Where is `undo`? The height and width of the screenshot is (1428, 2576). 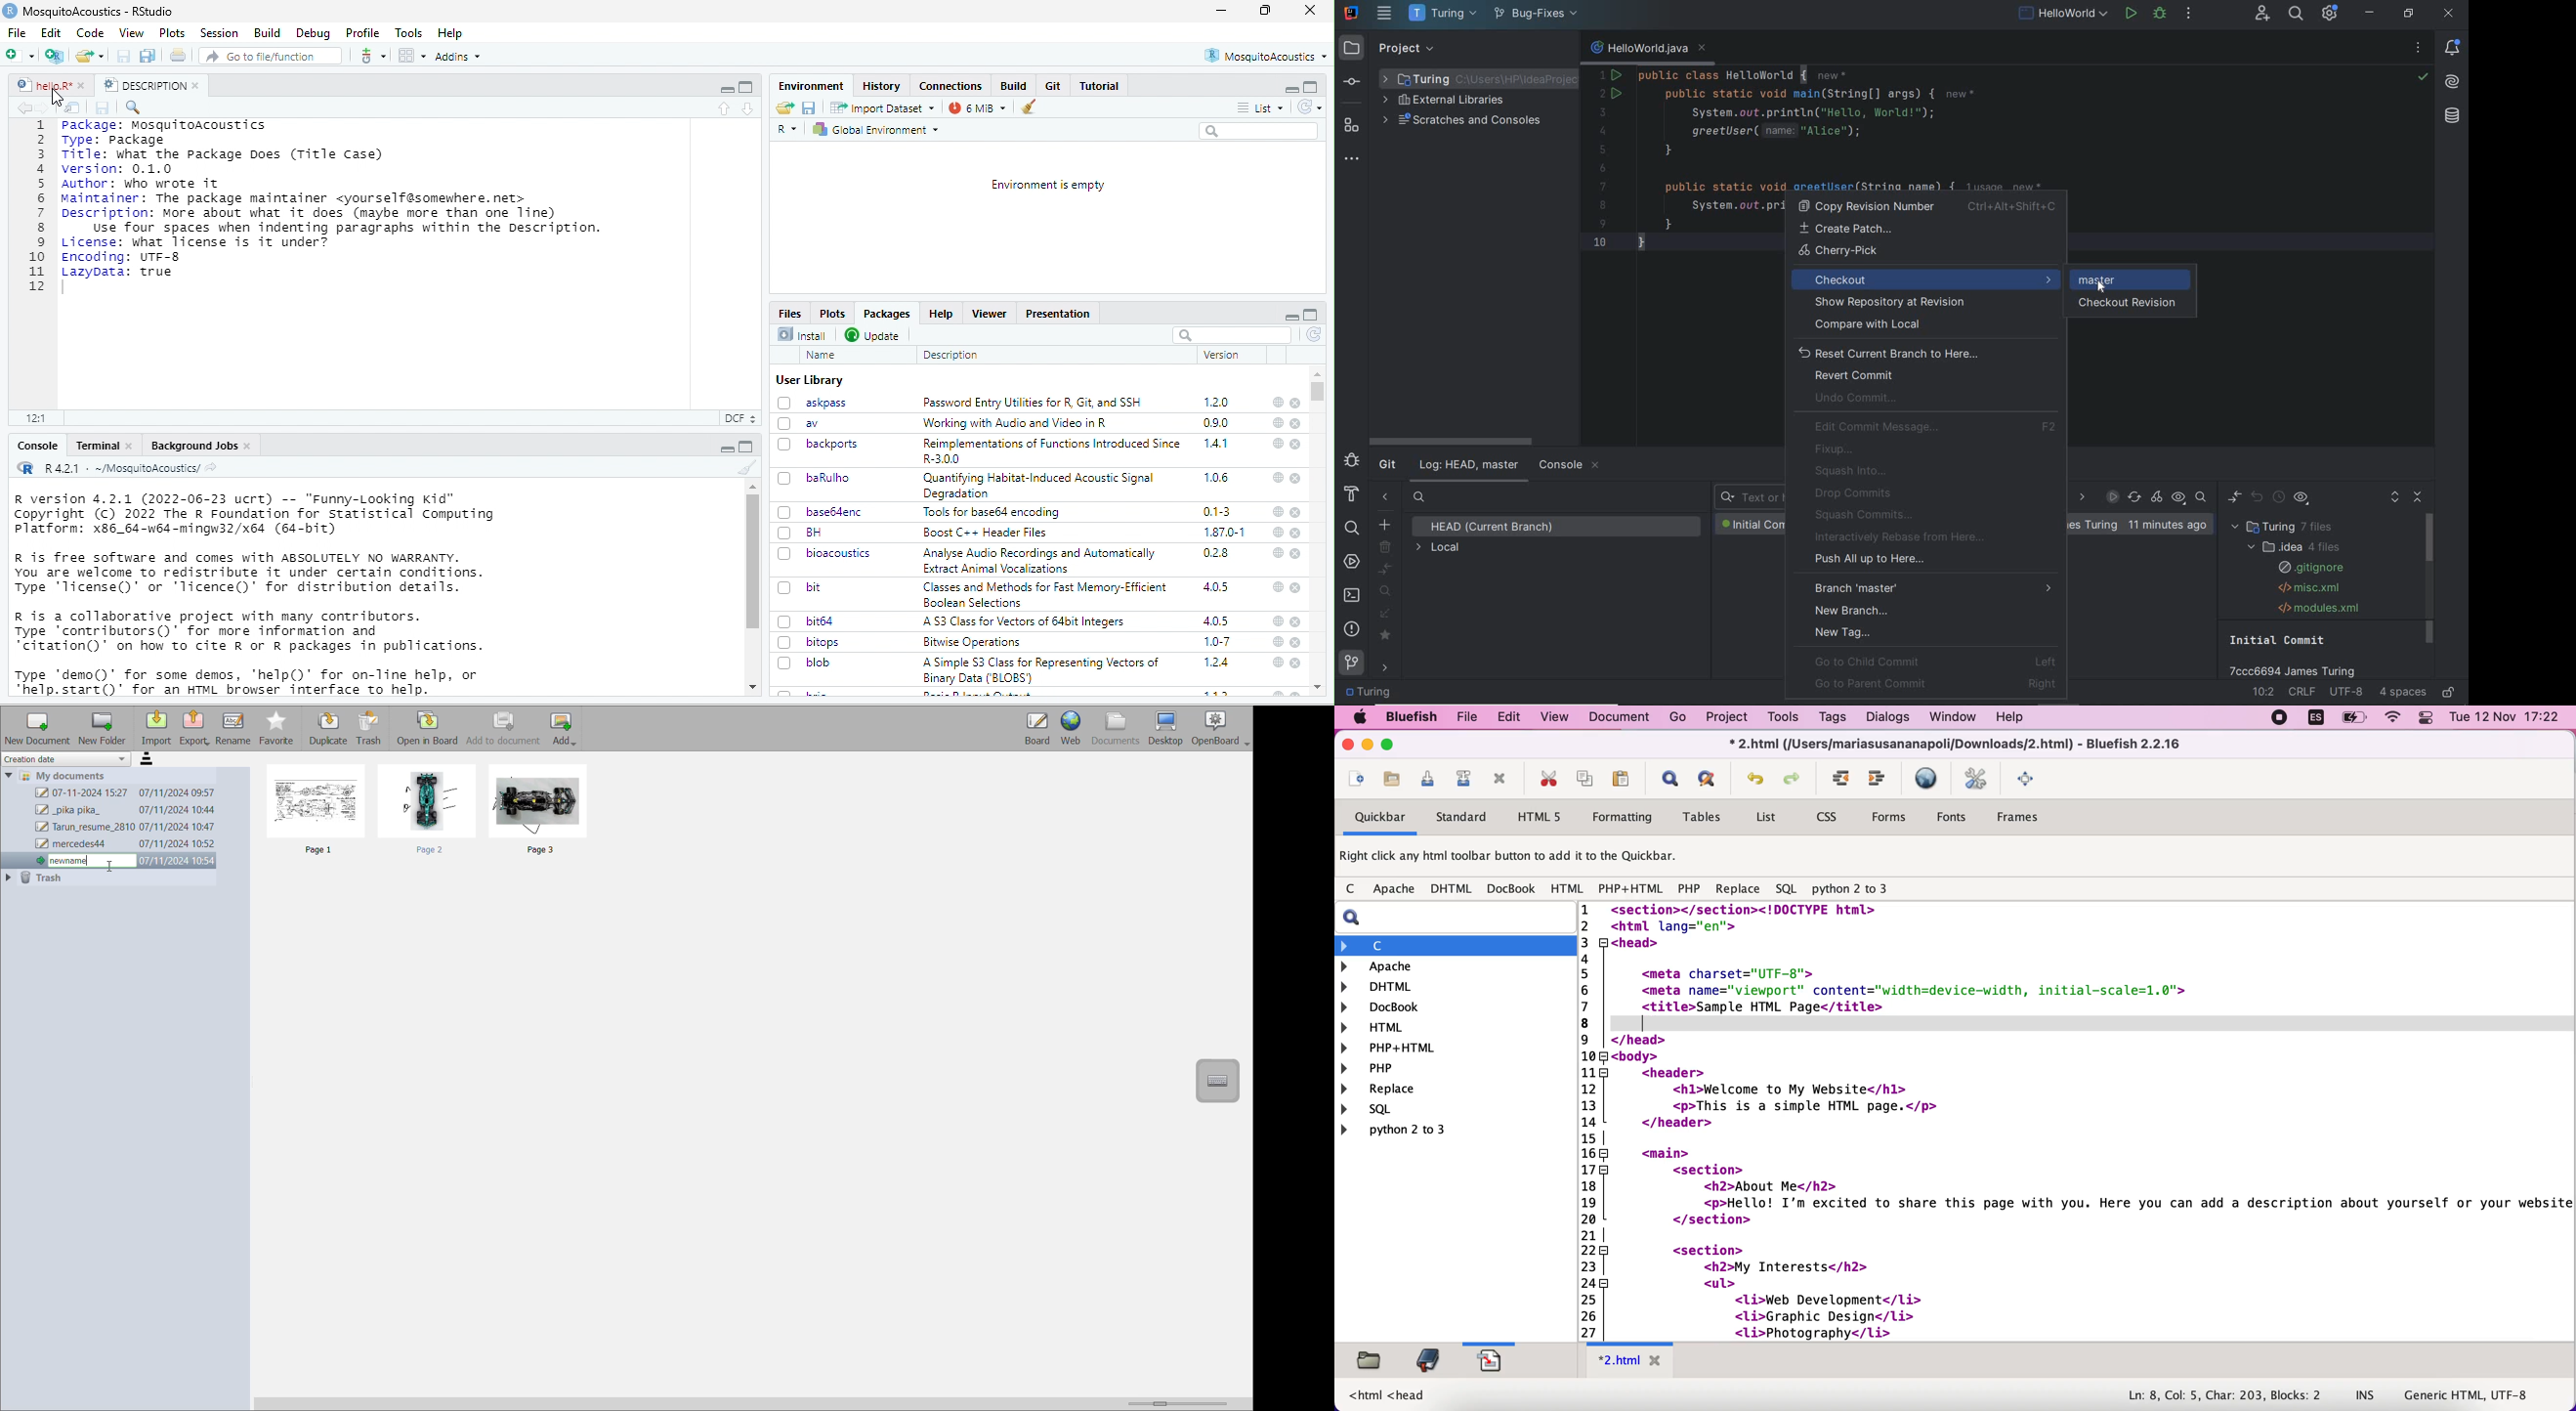 undo is located at coordinates (1756, 776).